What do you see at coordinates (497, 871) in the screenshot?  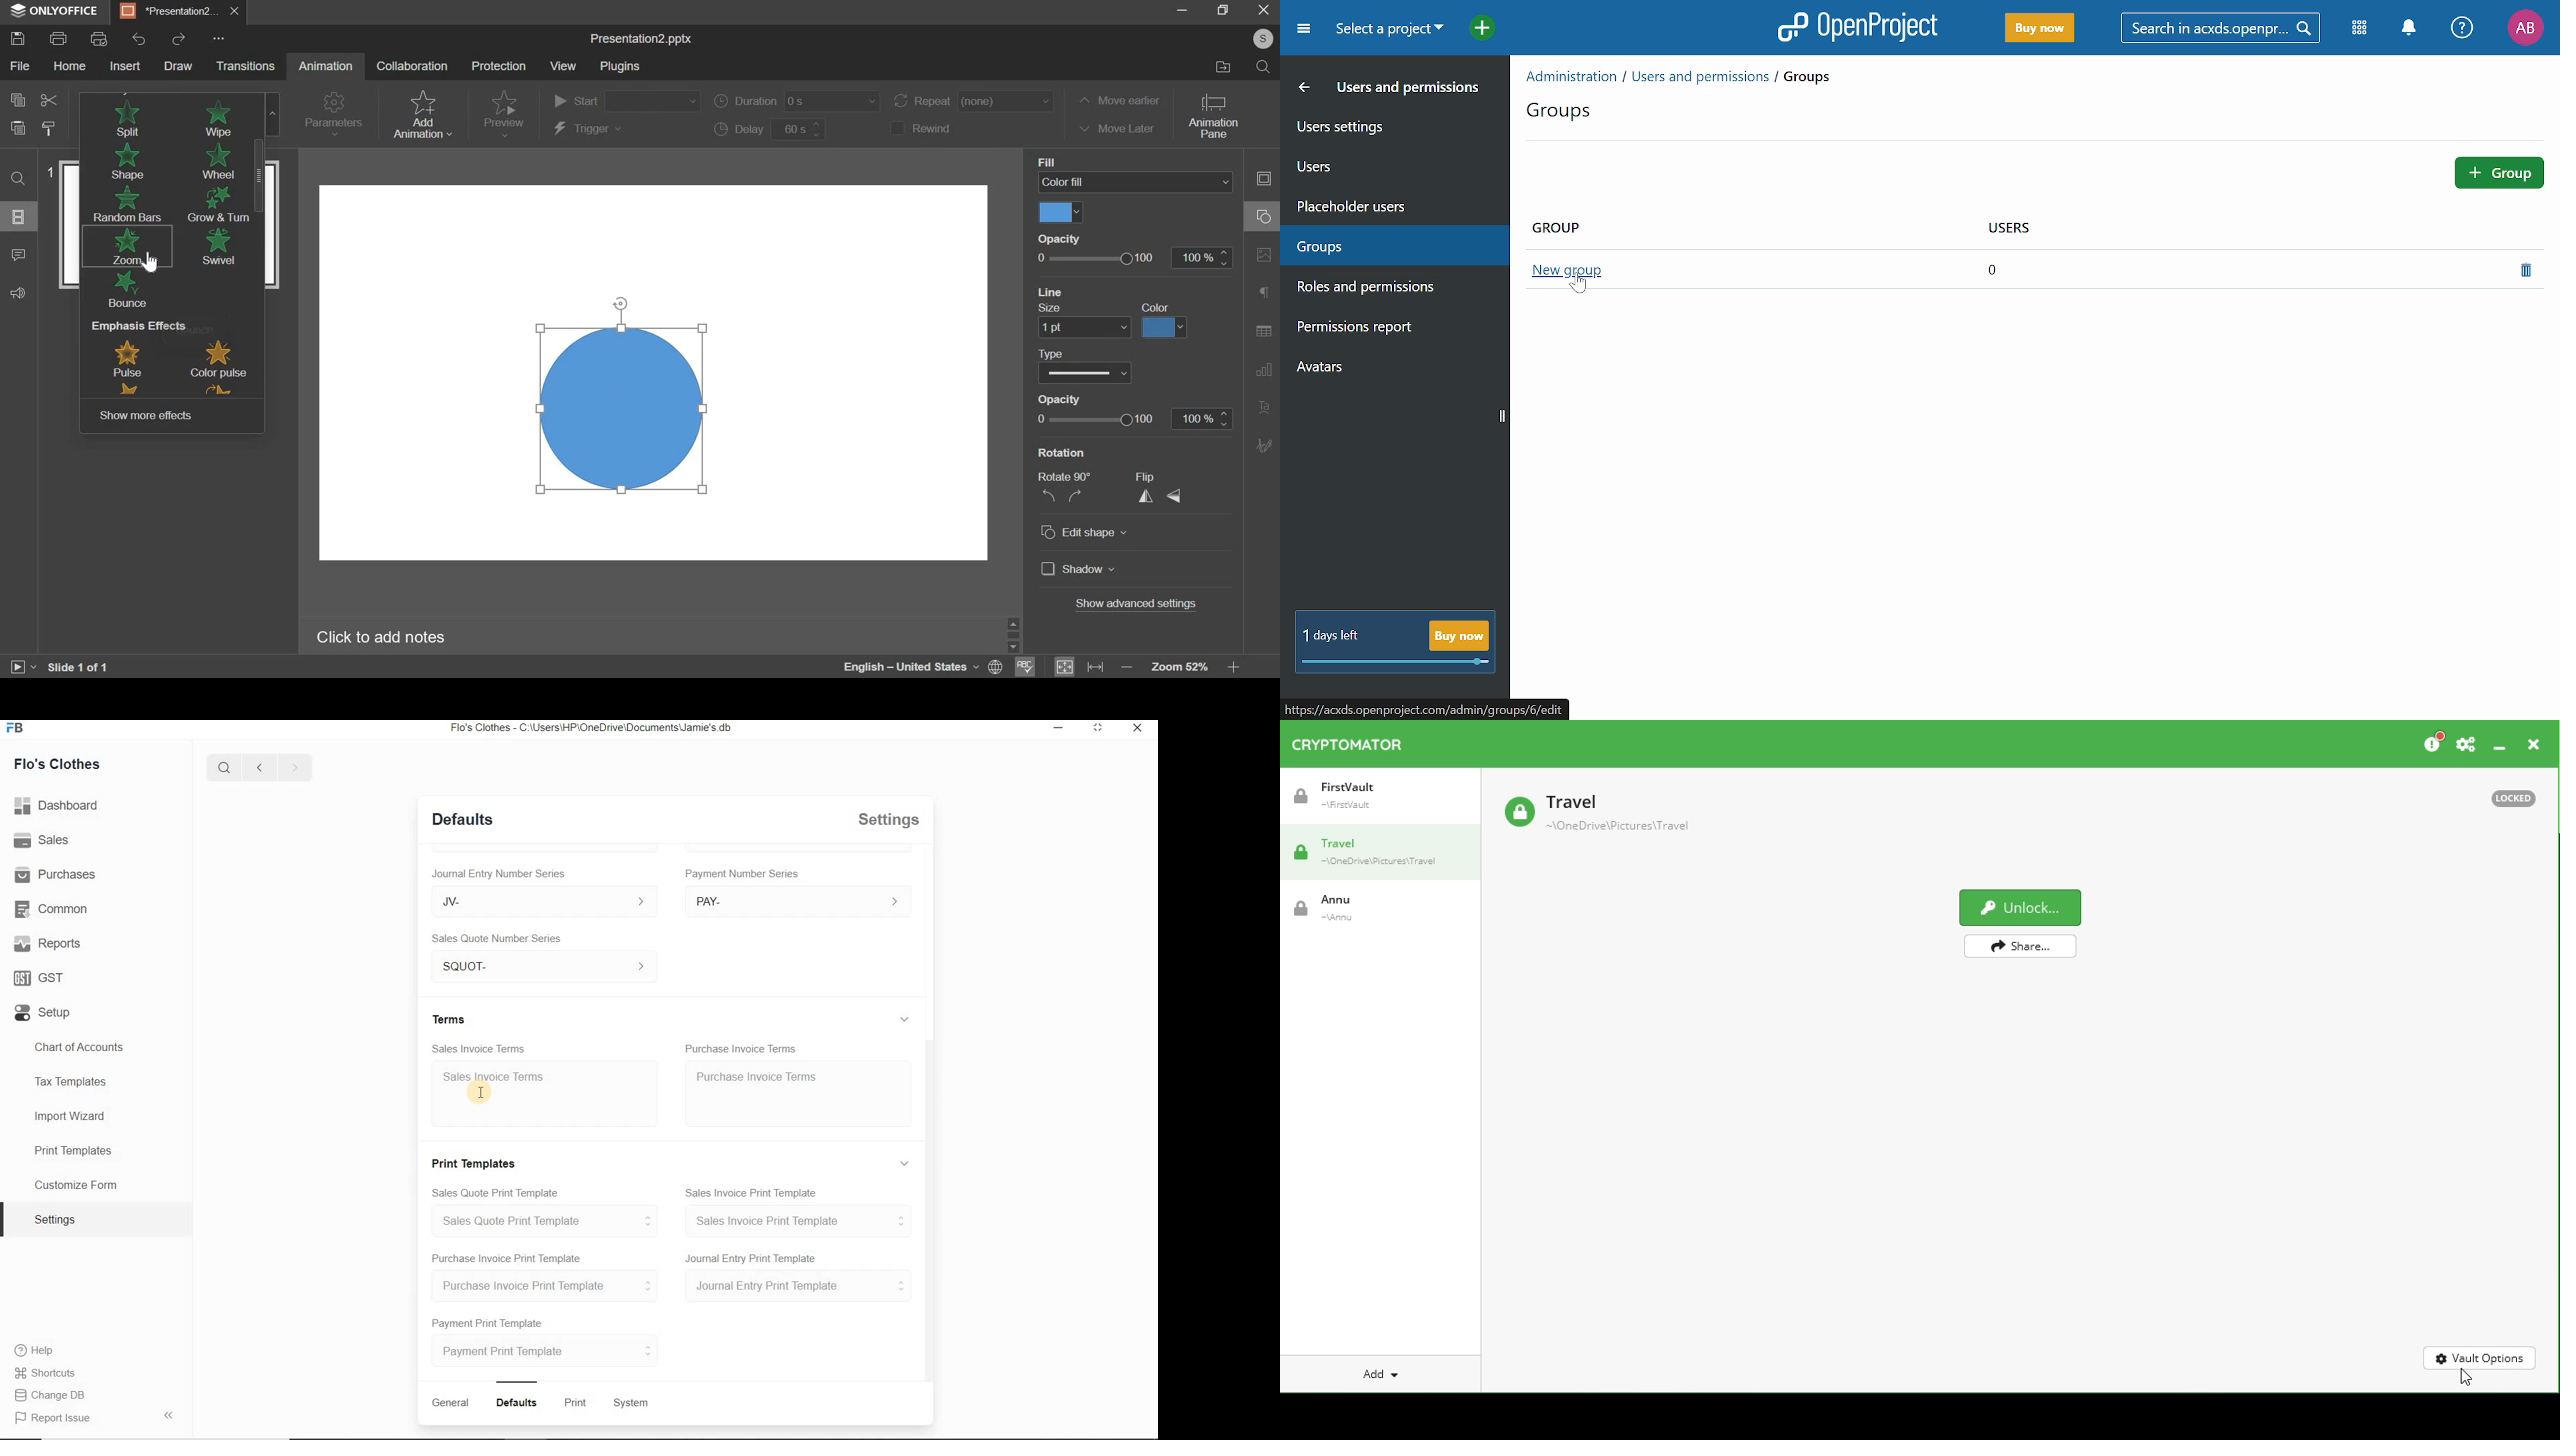 I see `Journal Entry Number Series` at bounding box center [497, 871].